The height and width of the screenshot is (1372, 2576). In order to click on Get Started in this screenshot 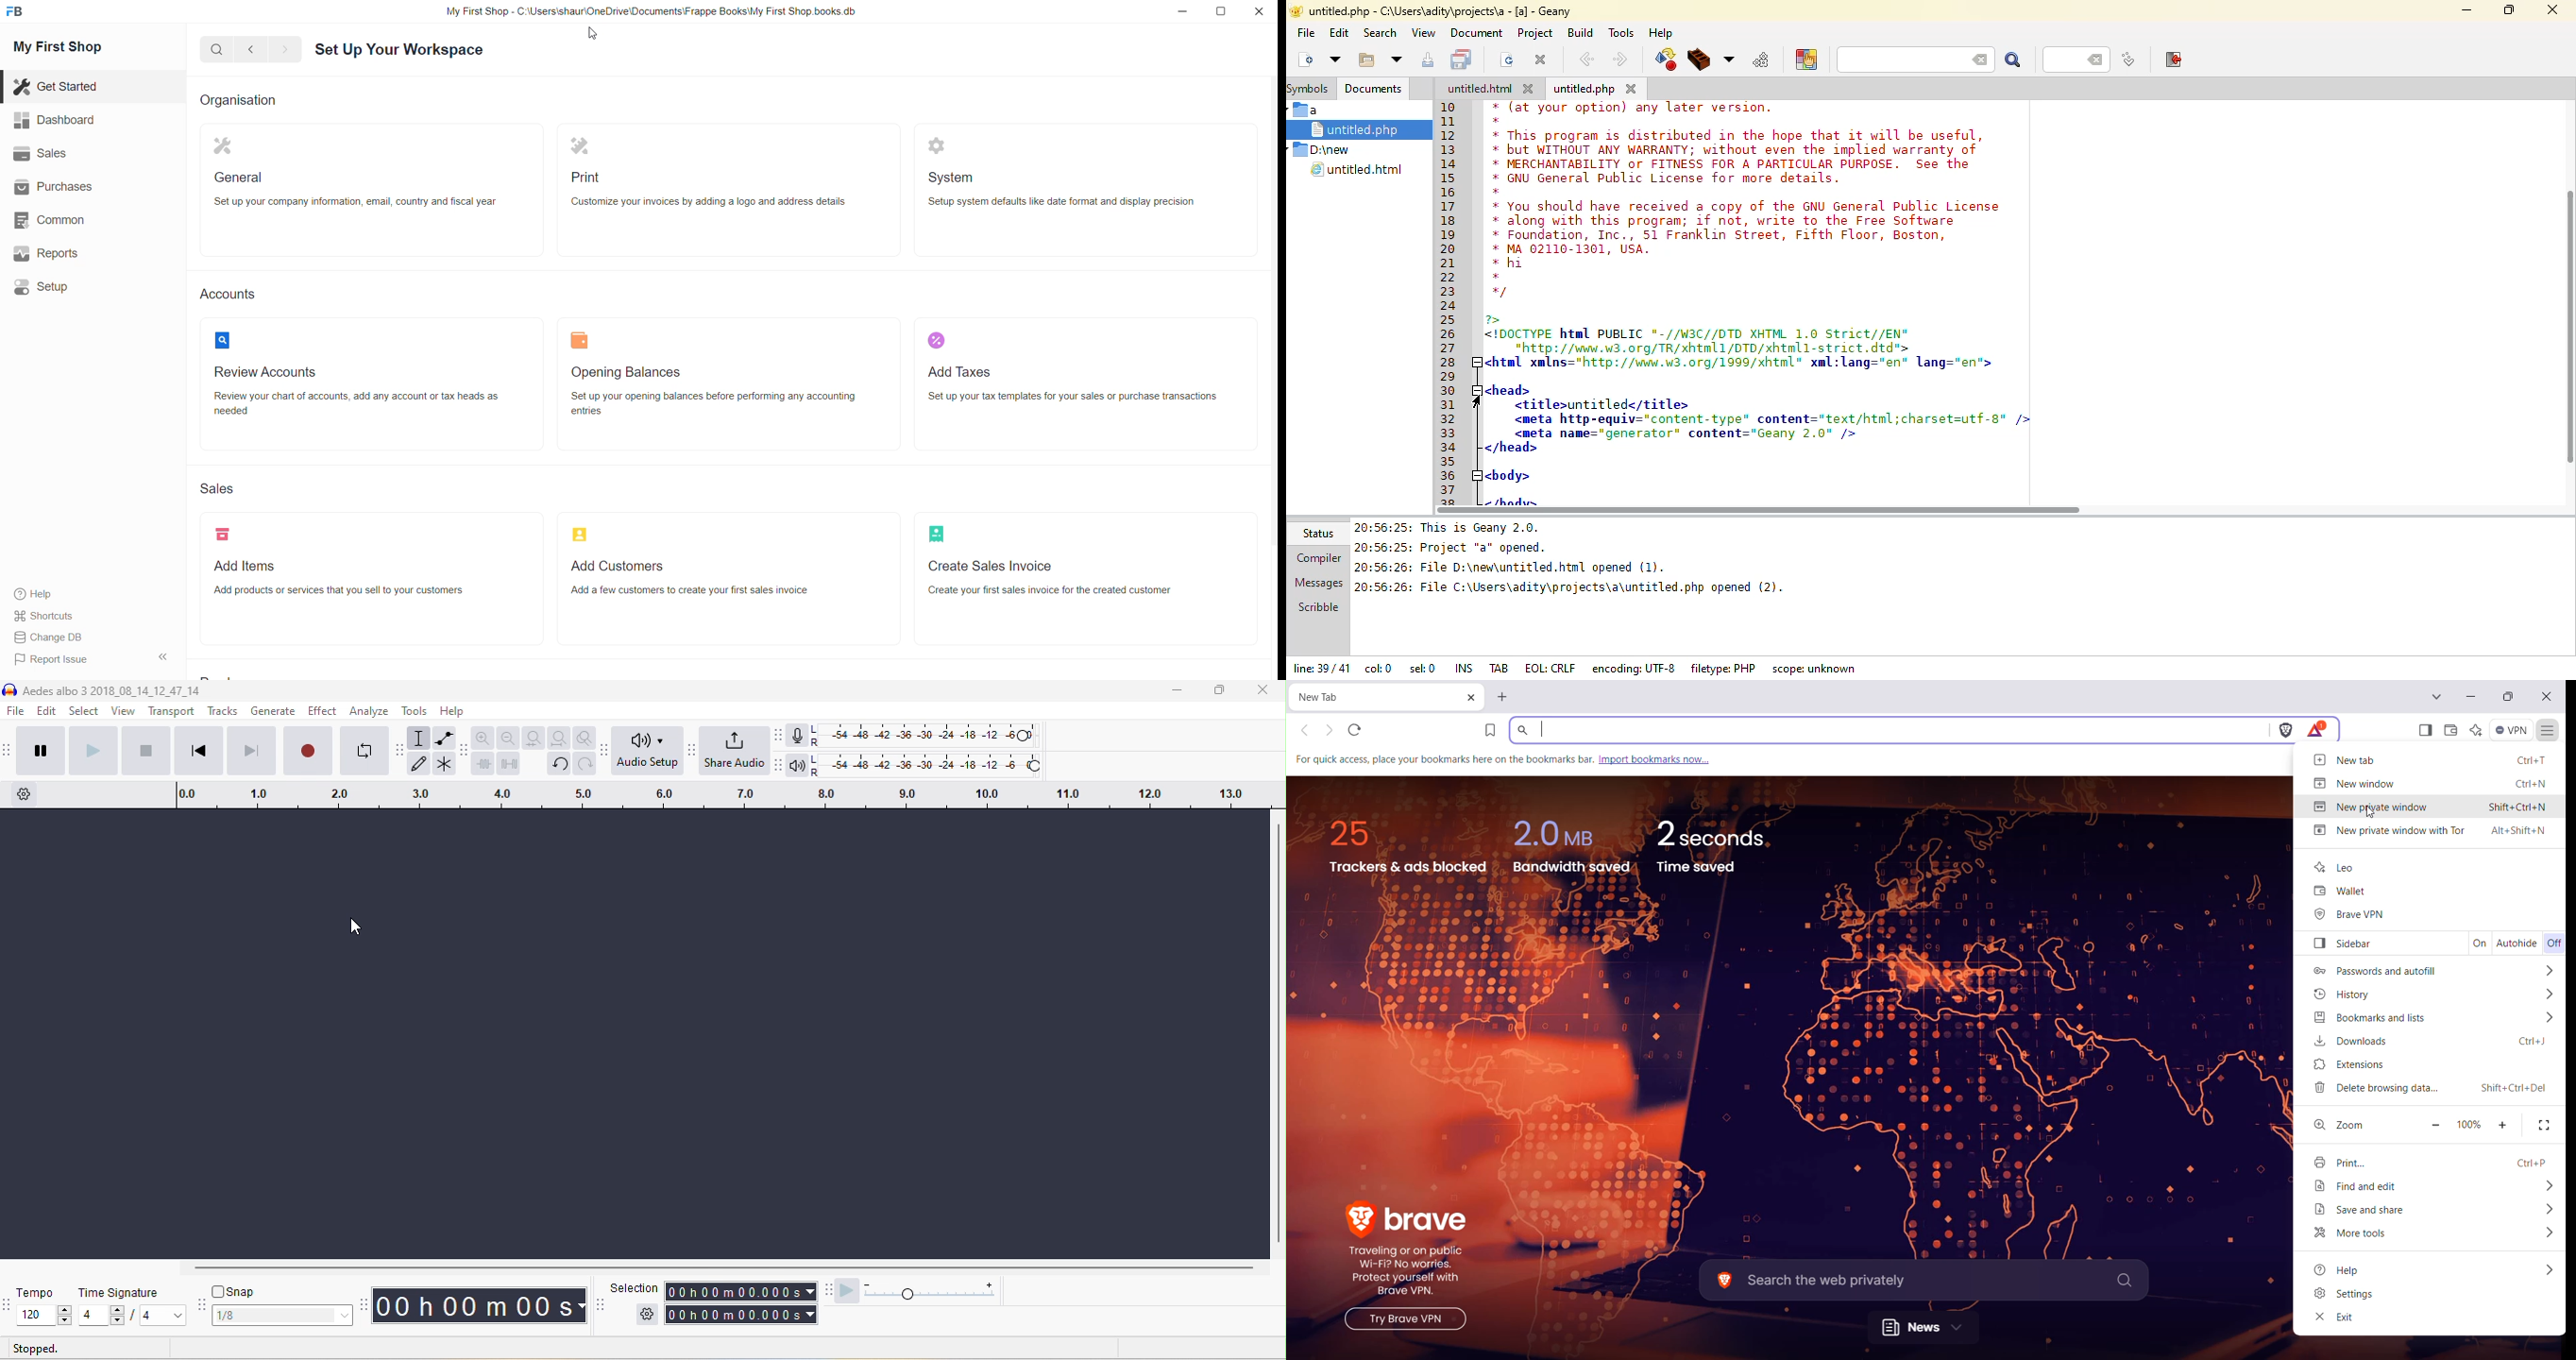, I will do `click(65, 85)`.